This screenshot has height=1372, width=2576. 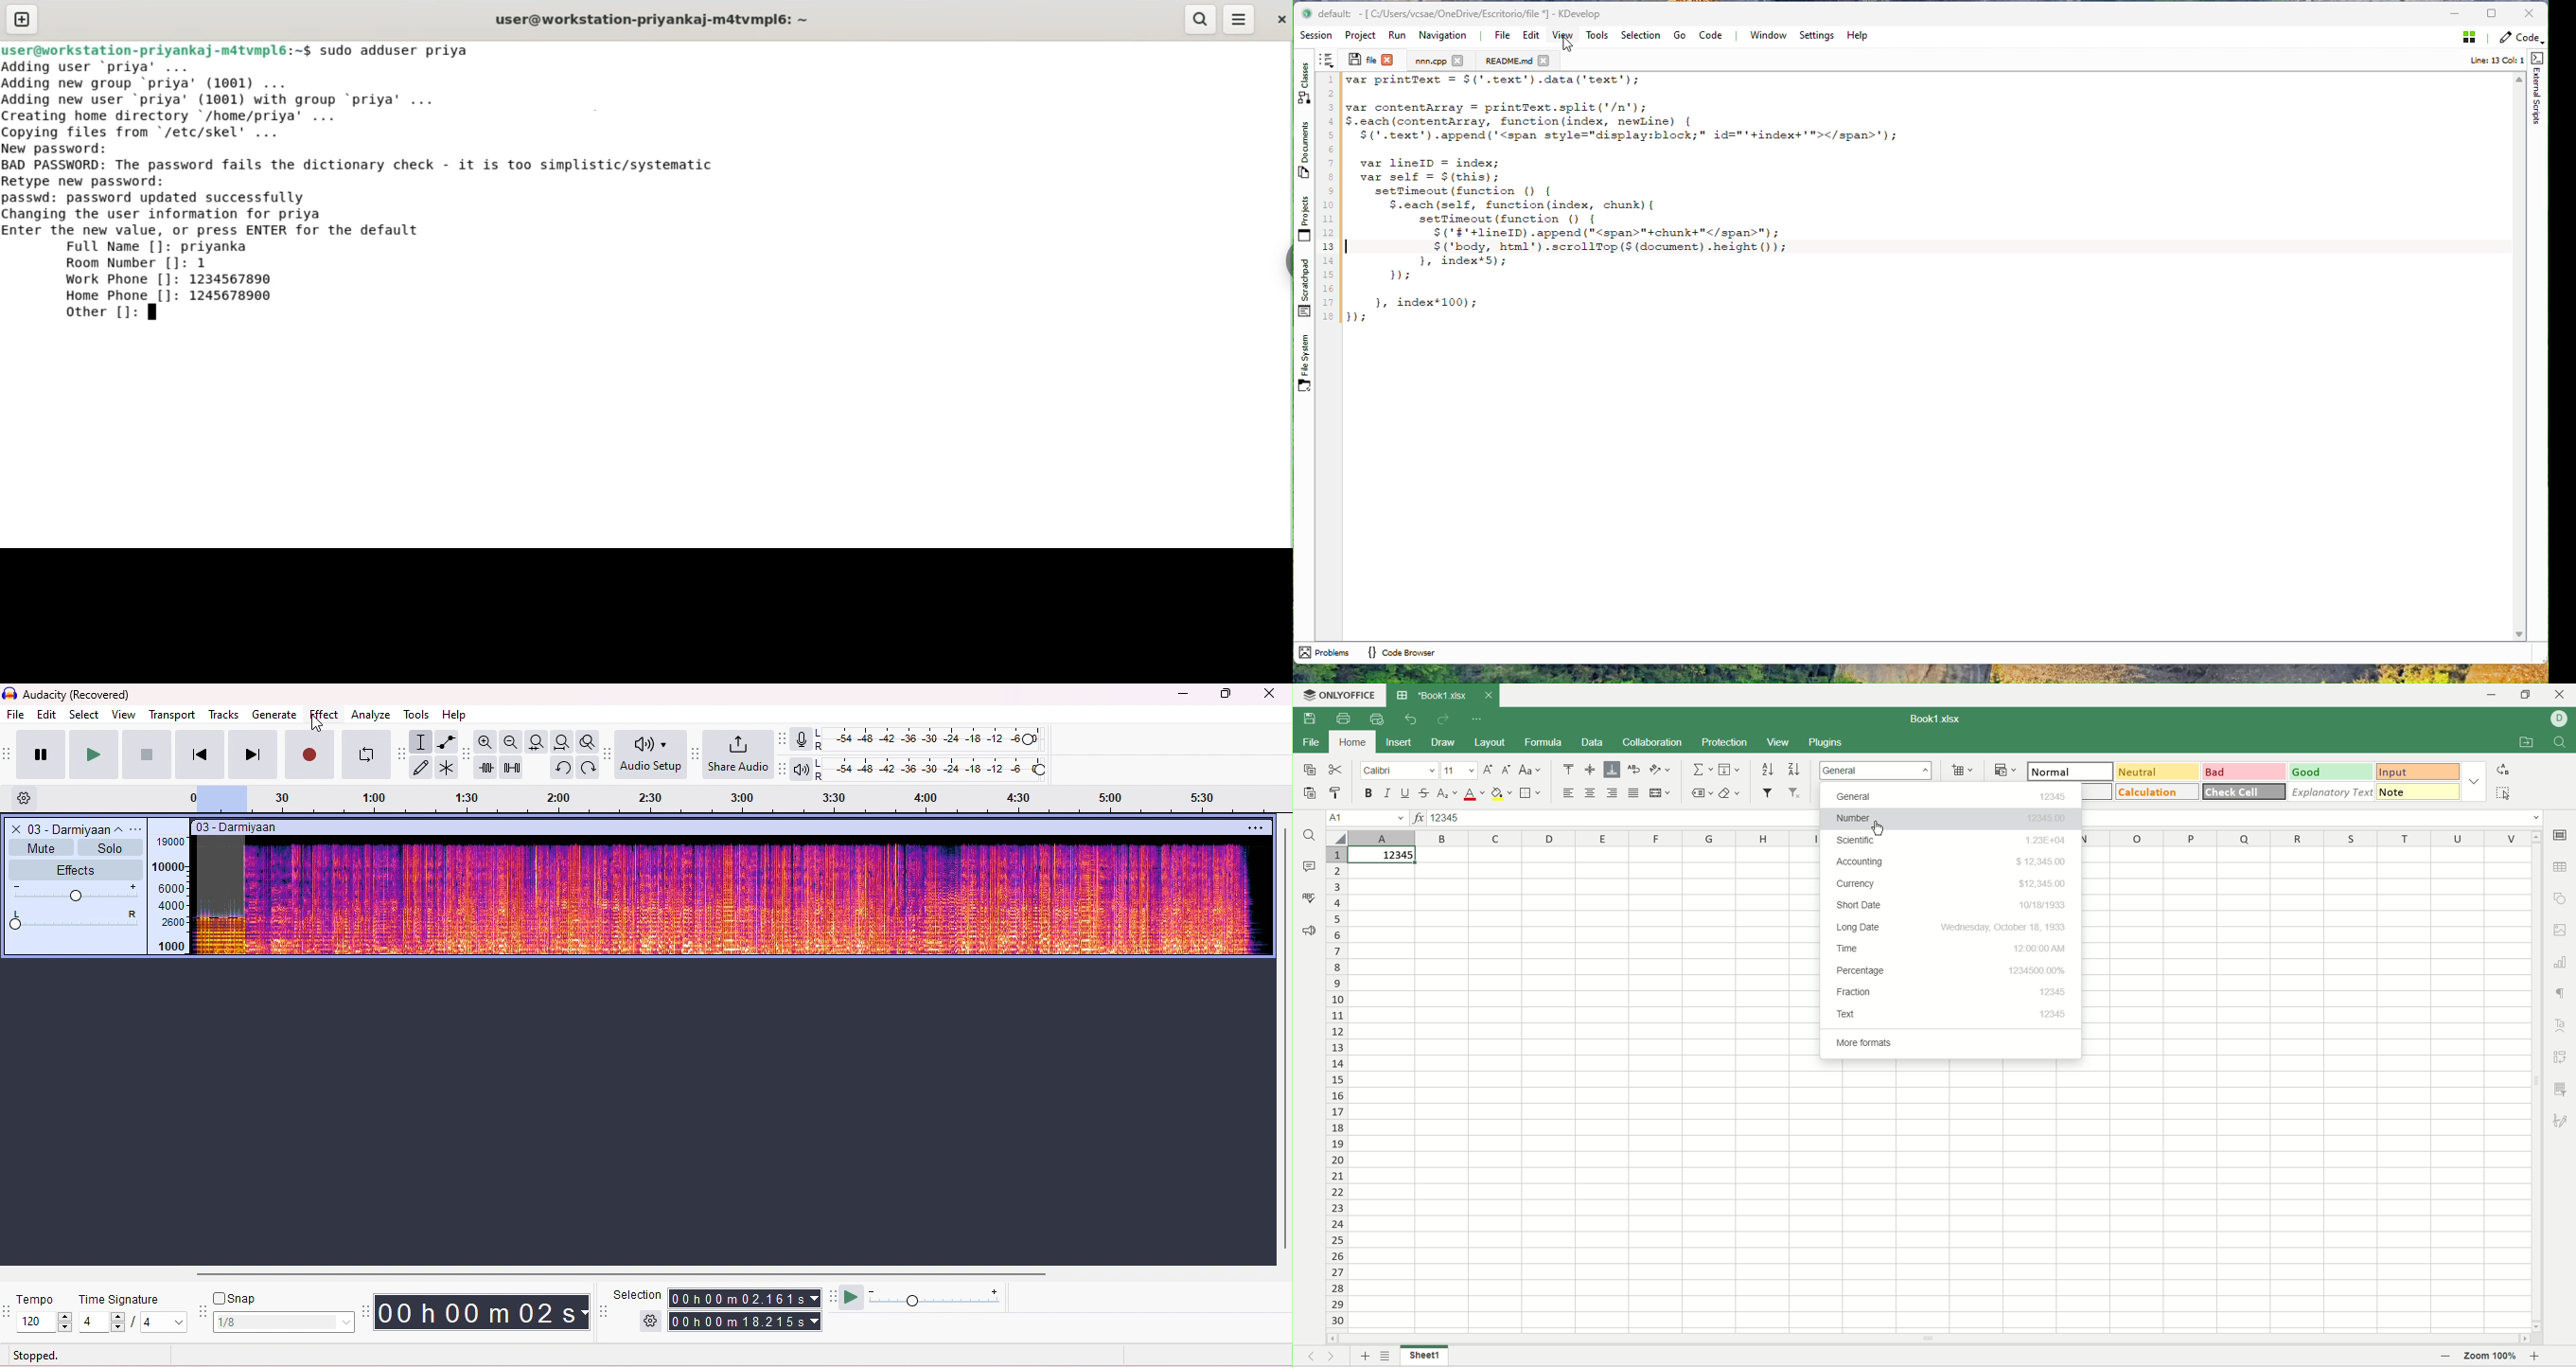 What do you see at coordinates (1447, 721) in the screenshot?
I see `redo` at bounding box center [1447, 721].